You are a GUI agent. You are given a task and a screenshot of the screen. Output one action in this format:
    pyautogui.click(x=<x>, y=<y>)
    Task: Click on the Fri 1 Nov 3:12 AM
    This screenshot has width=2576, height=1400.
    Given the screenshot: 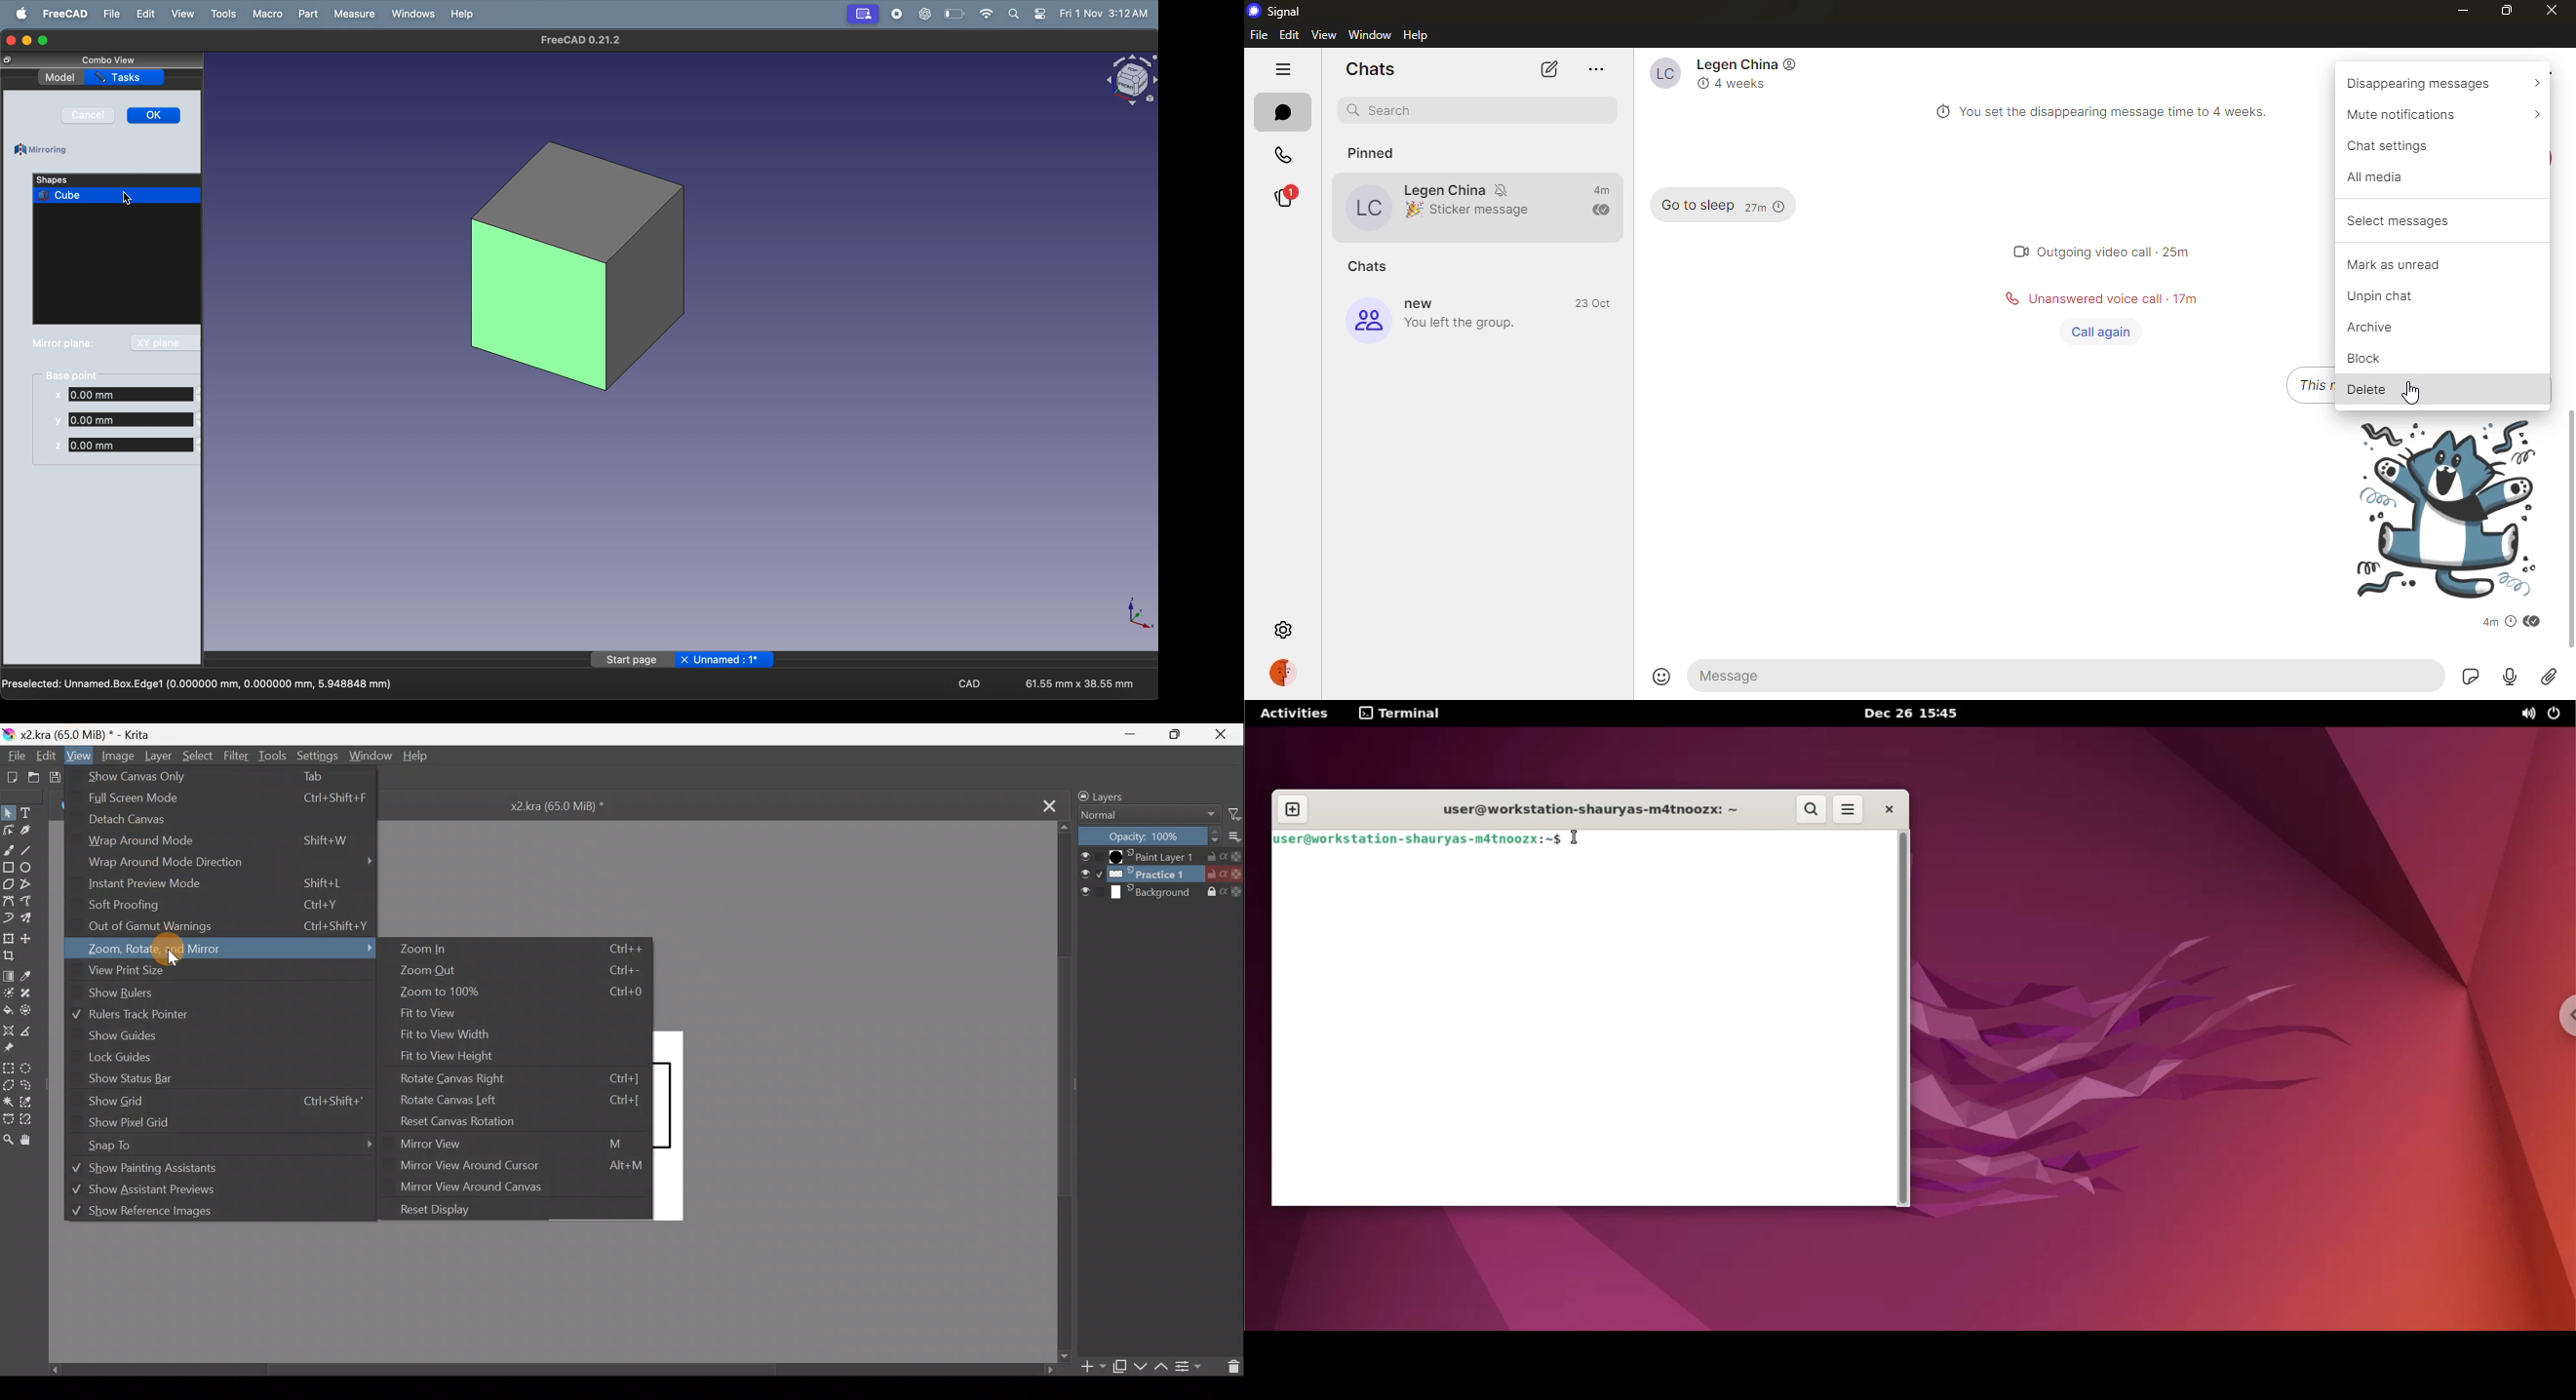 What is the action you would take?
    pyautogui.click(x=1104, y=12)
    